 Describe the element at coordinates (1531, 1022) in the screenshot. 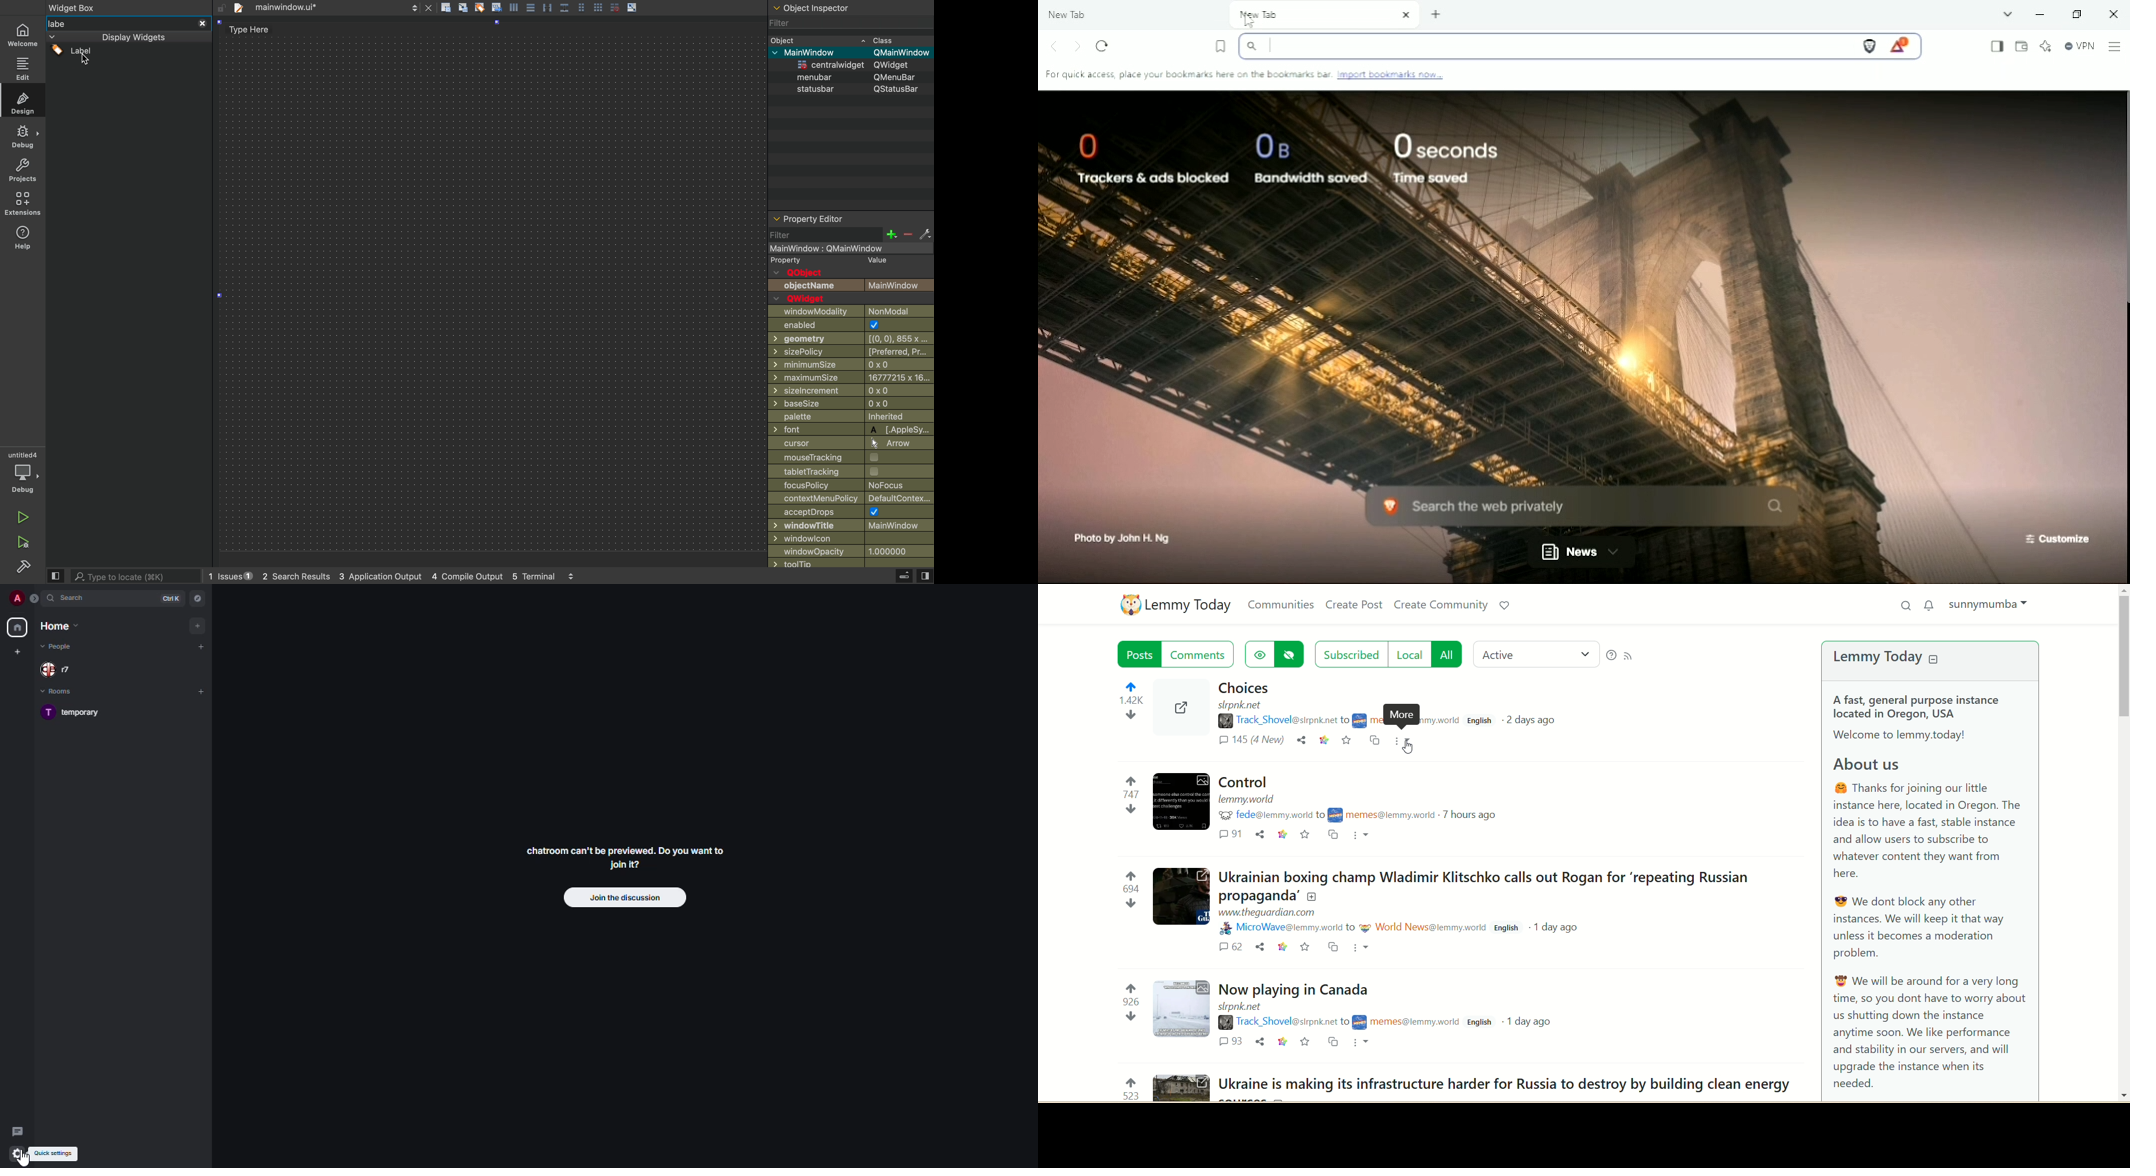

I see `1 day ago(post date)` at that location.